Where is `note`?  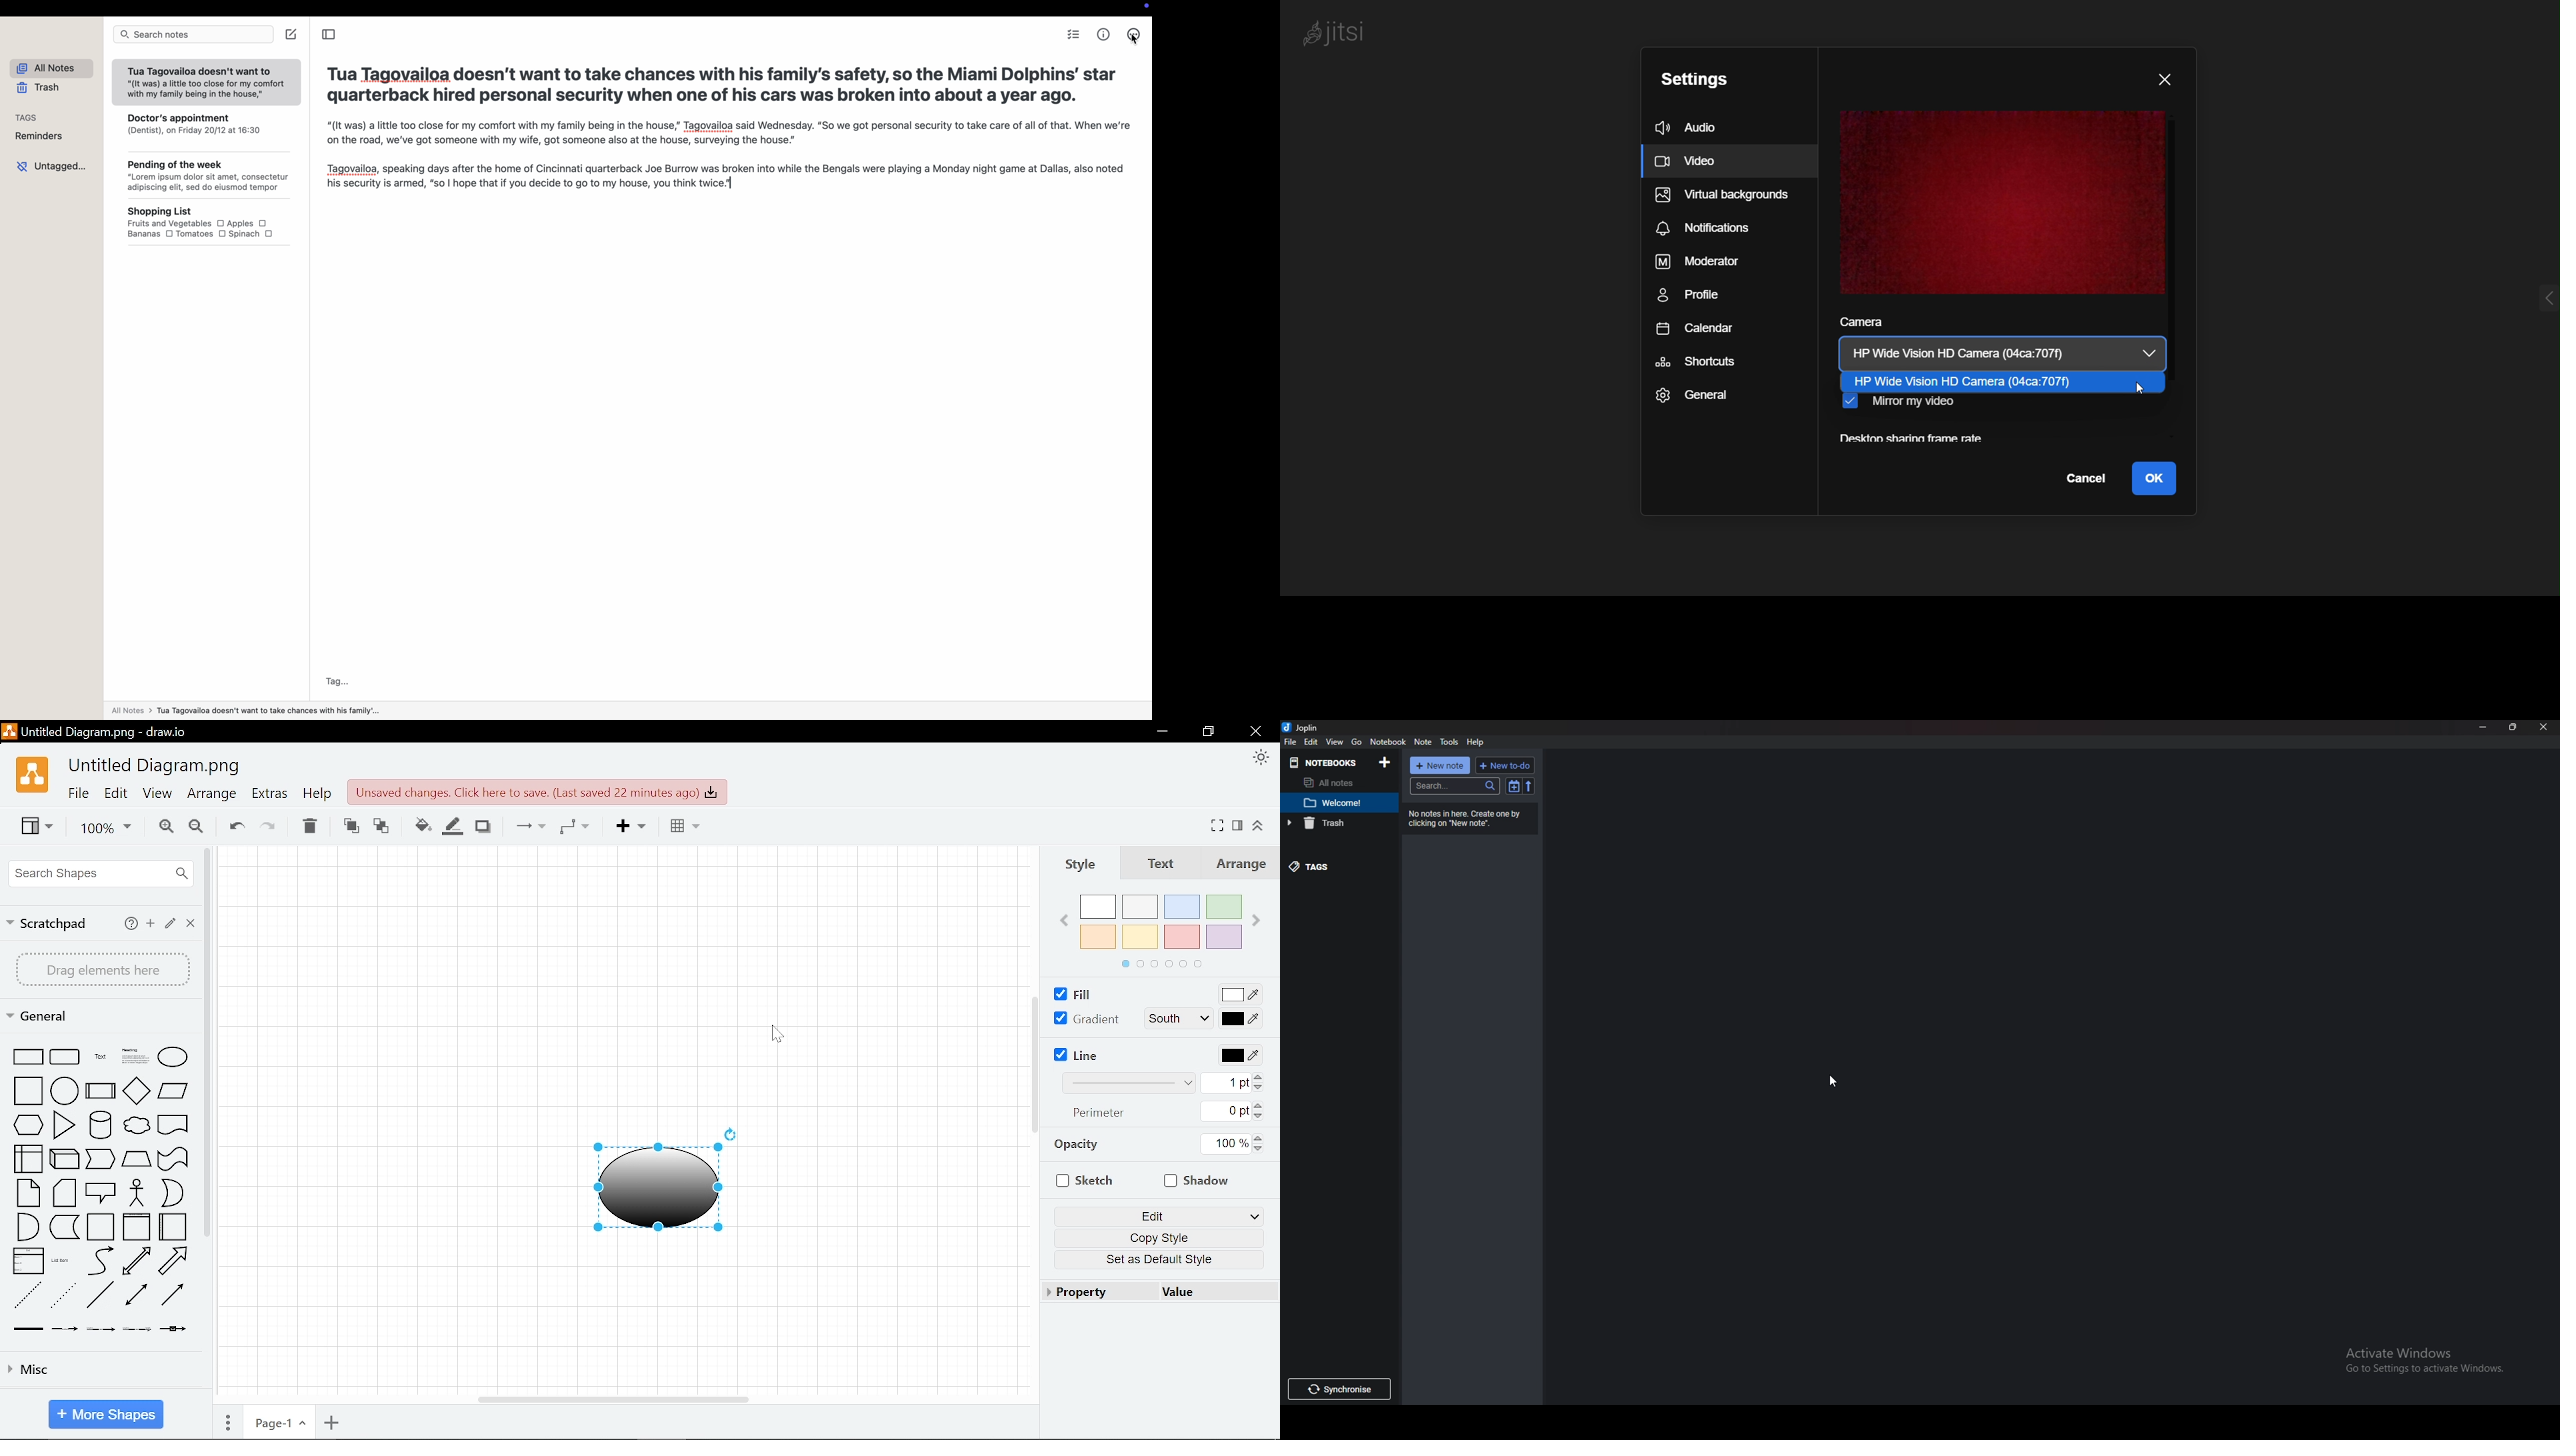 note is located at coordinates (1339, 803).